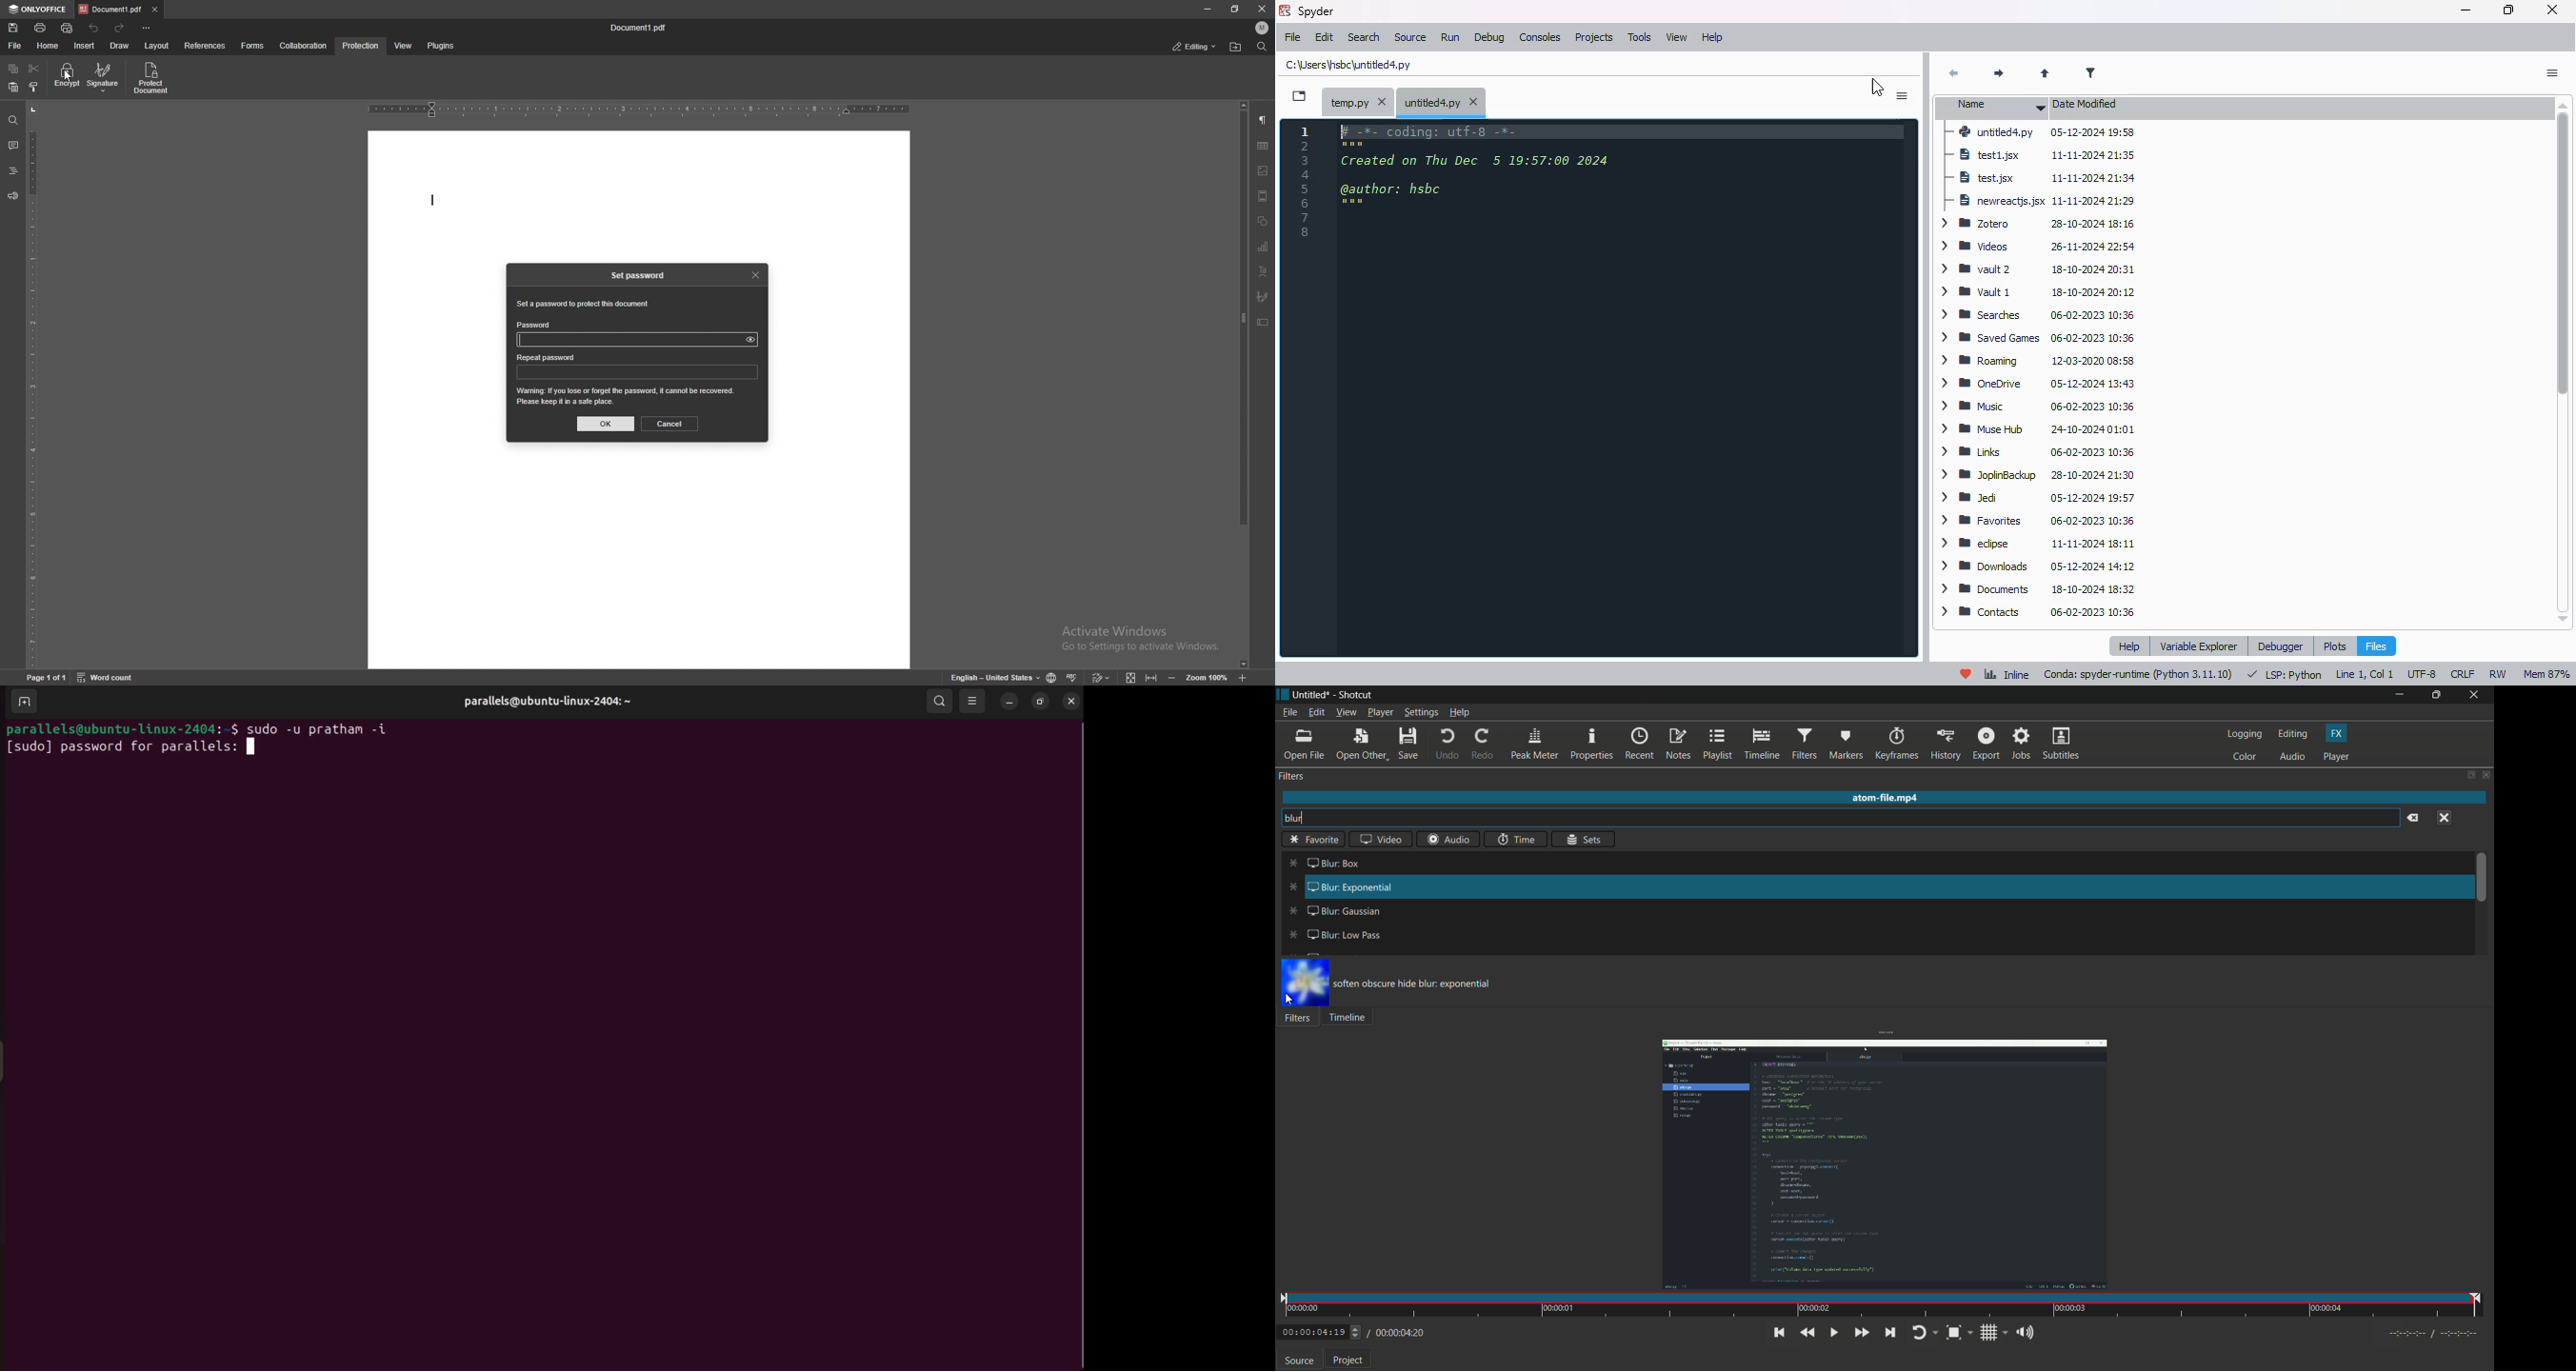  What do you see at coordinates (1315, 838) in the screenshot?
I see `` at bounding box center [1315, 838].